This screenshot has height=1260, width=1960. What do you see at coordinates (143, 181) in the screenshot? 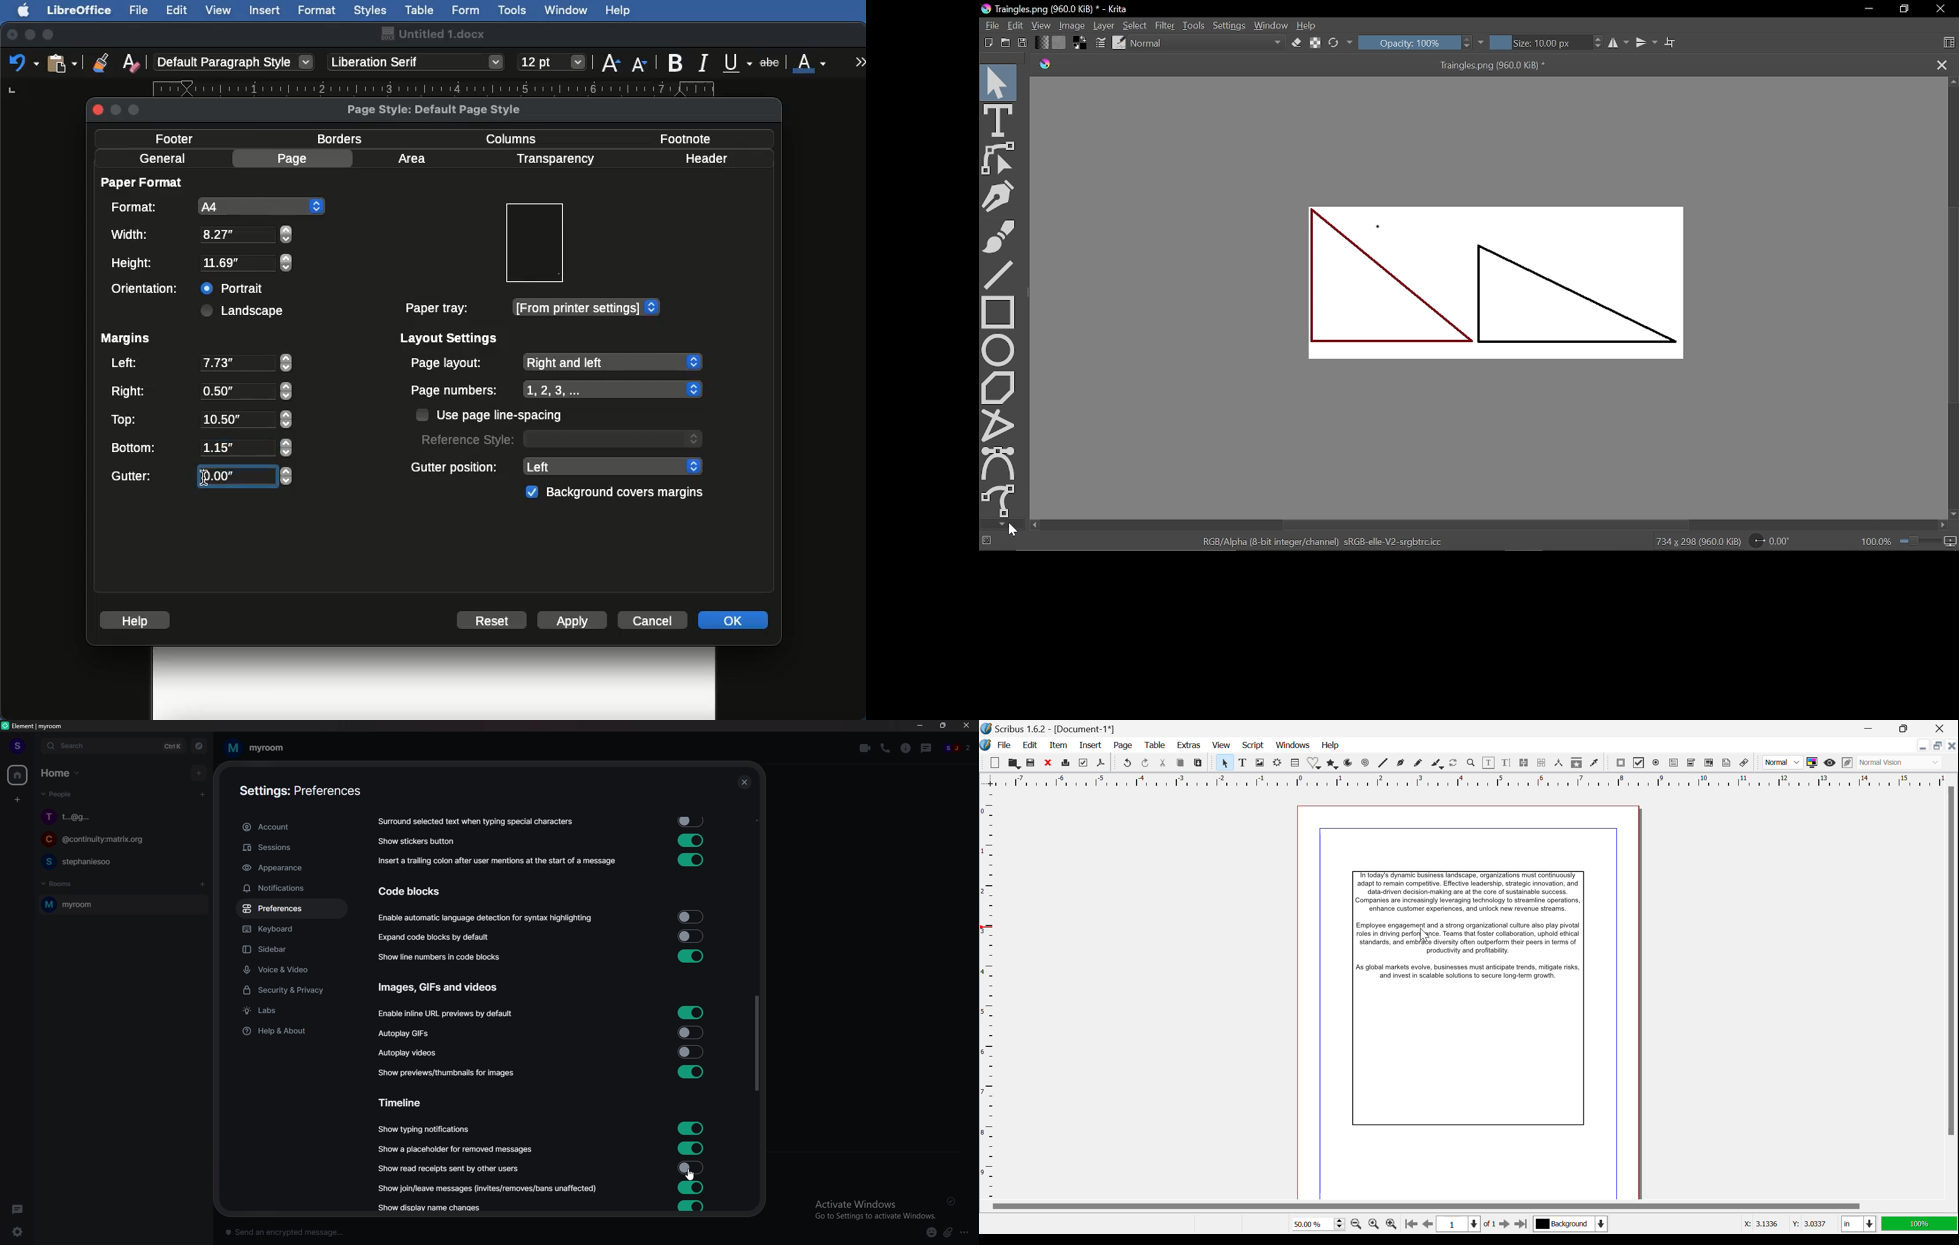
I see `Paper format` at bounding box center [143, 181].